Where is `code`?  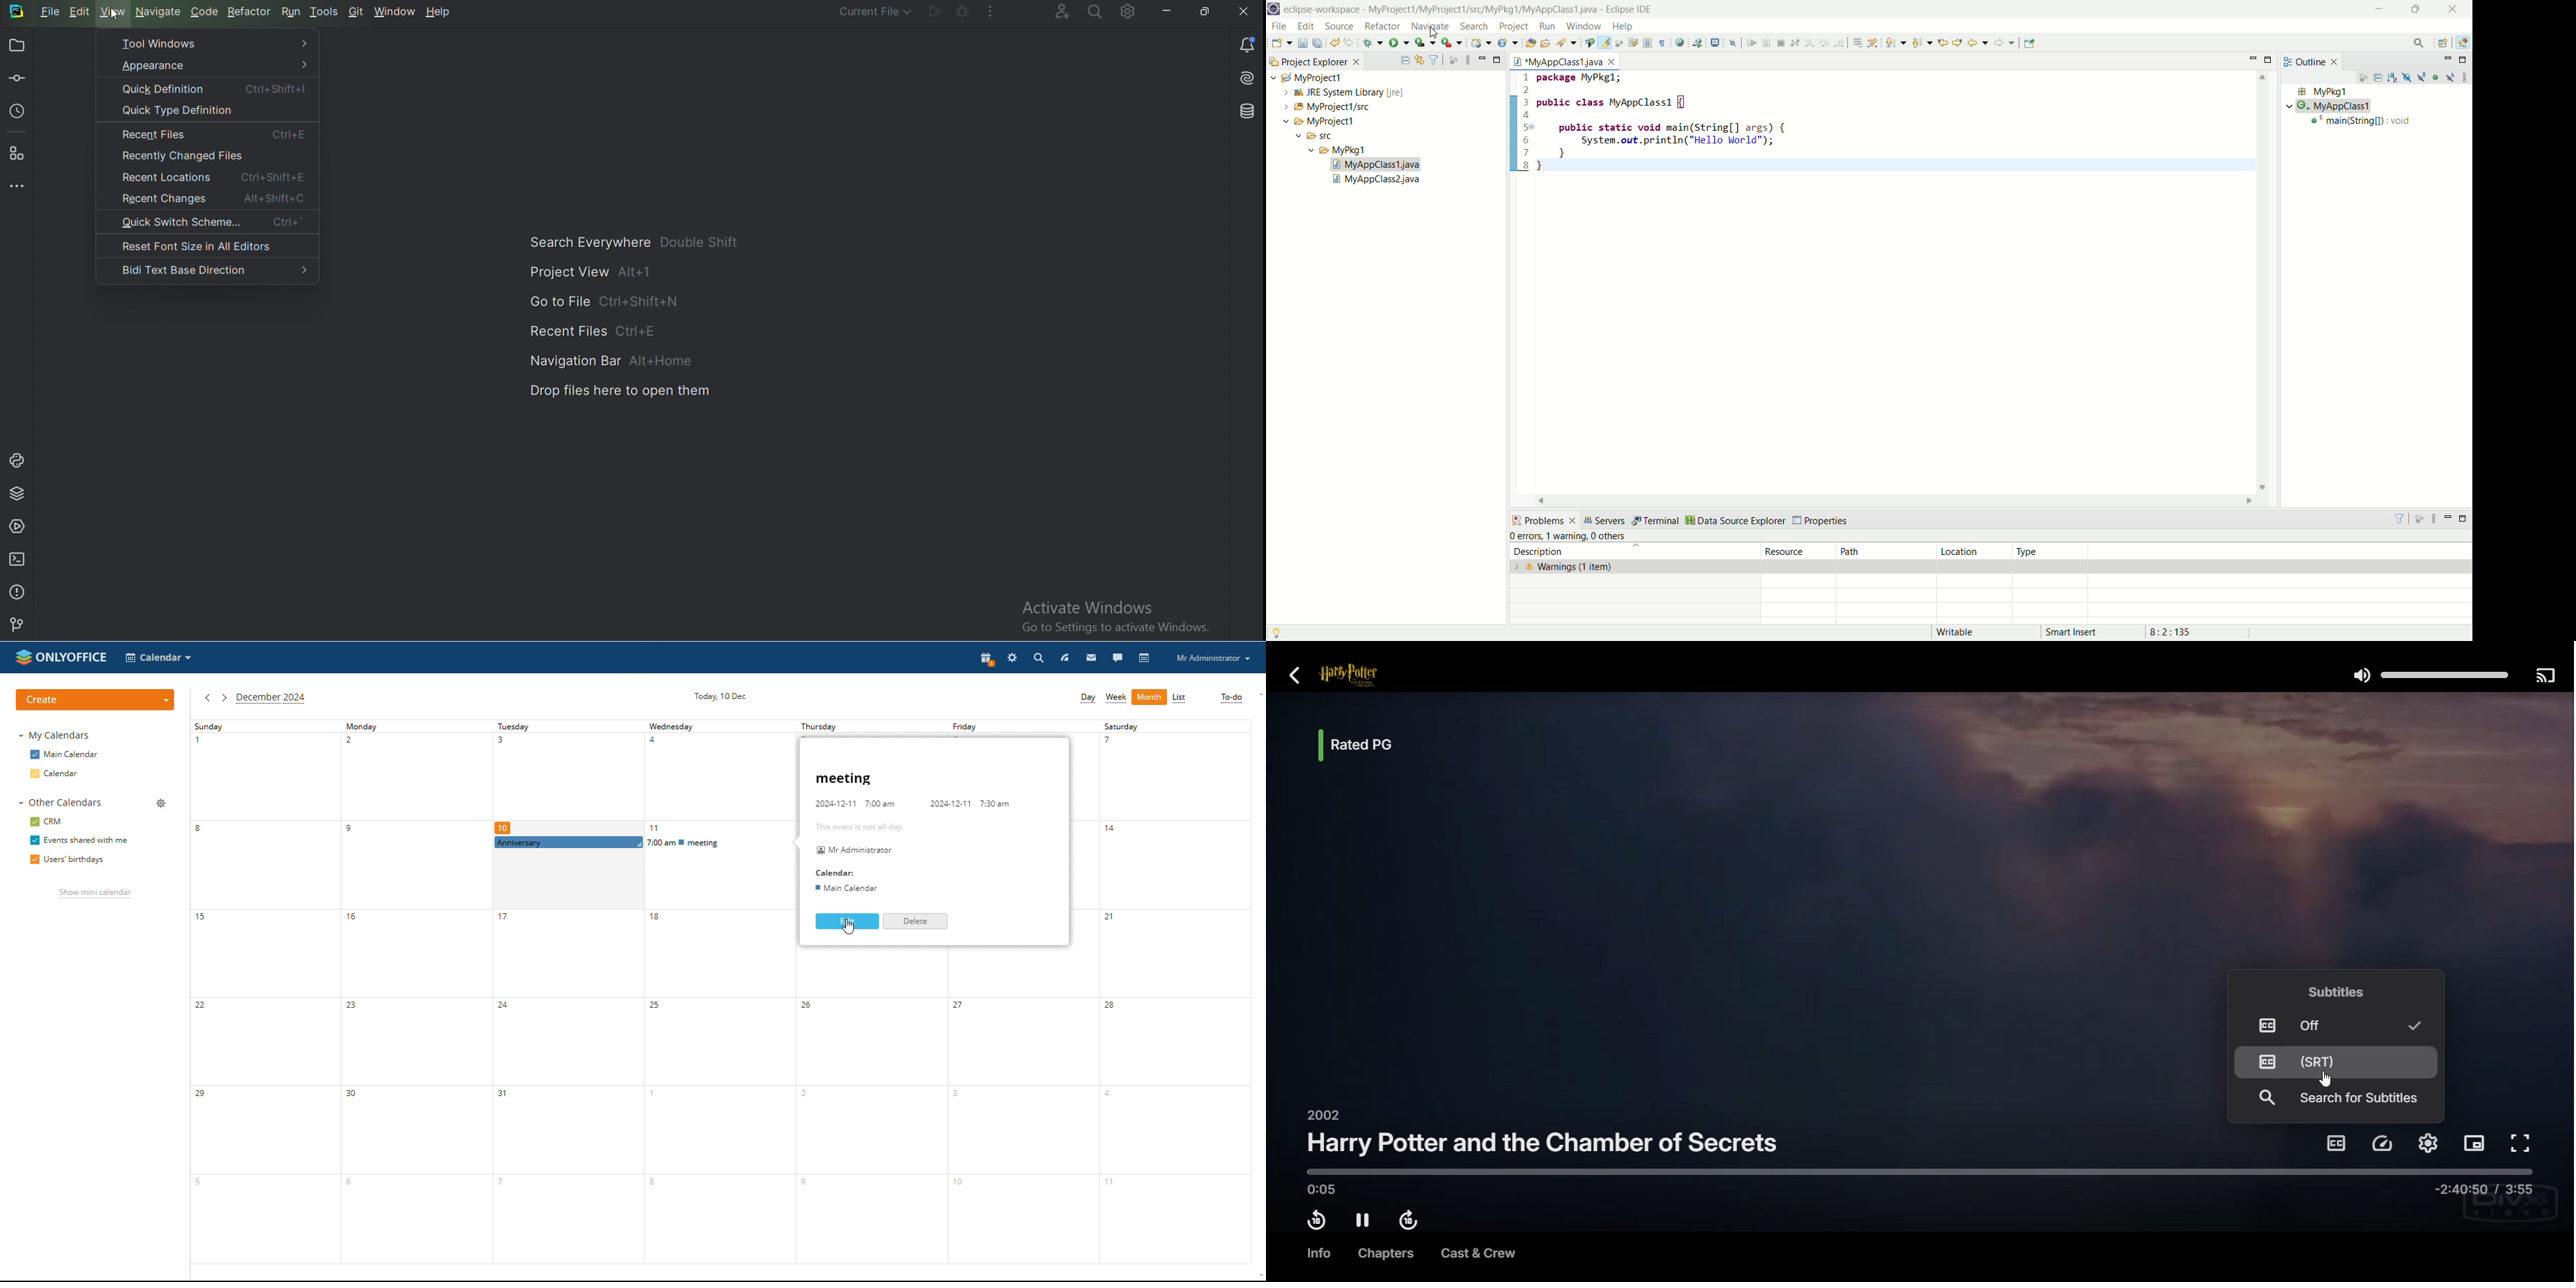
code is located at coordinates (204, 11).